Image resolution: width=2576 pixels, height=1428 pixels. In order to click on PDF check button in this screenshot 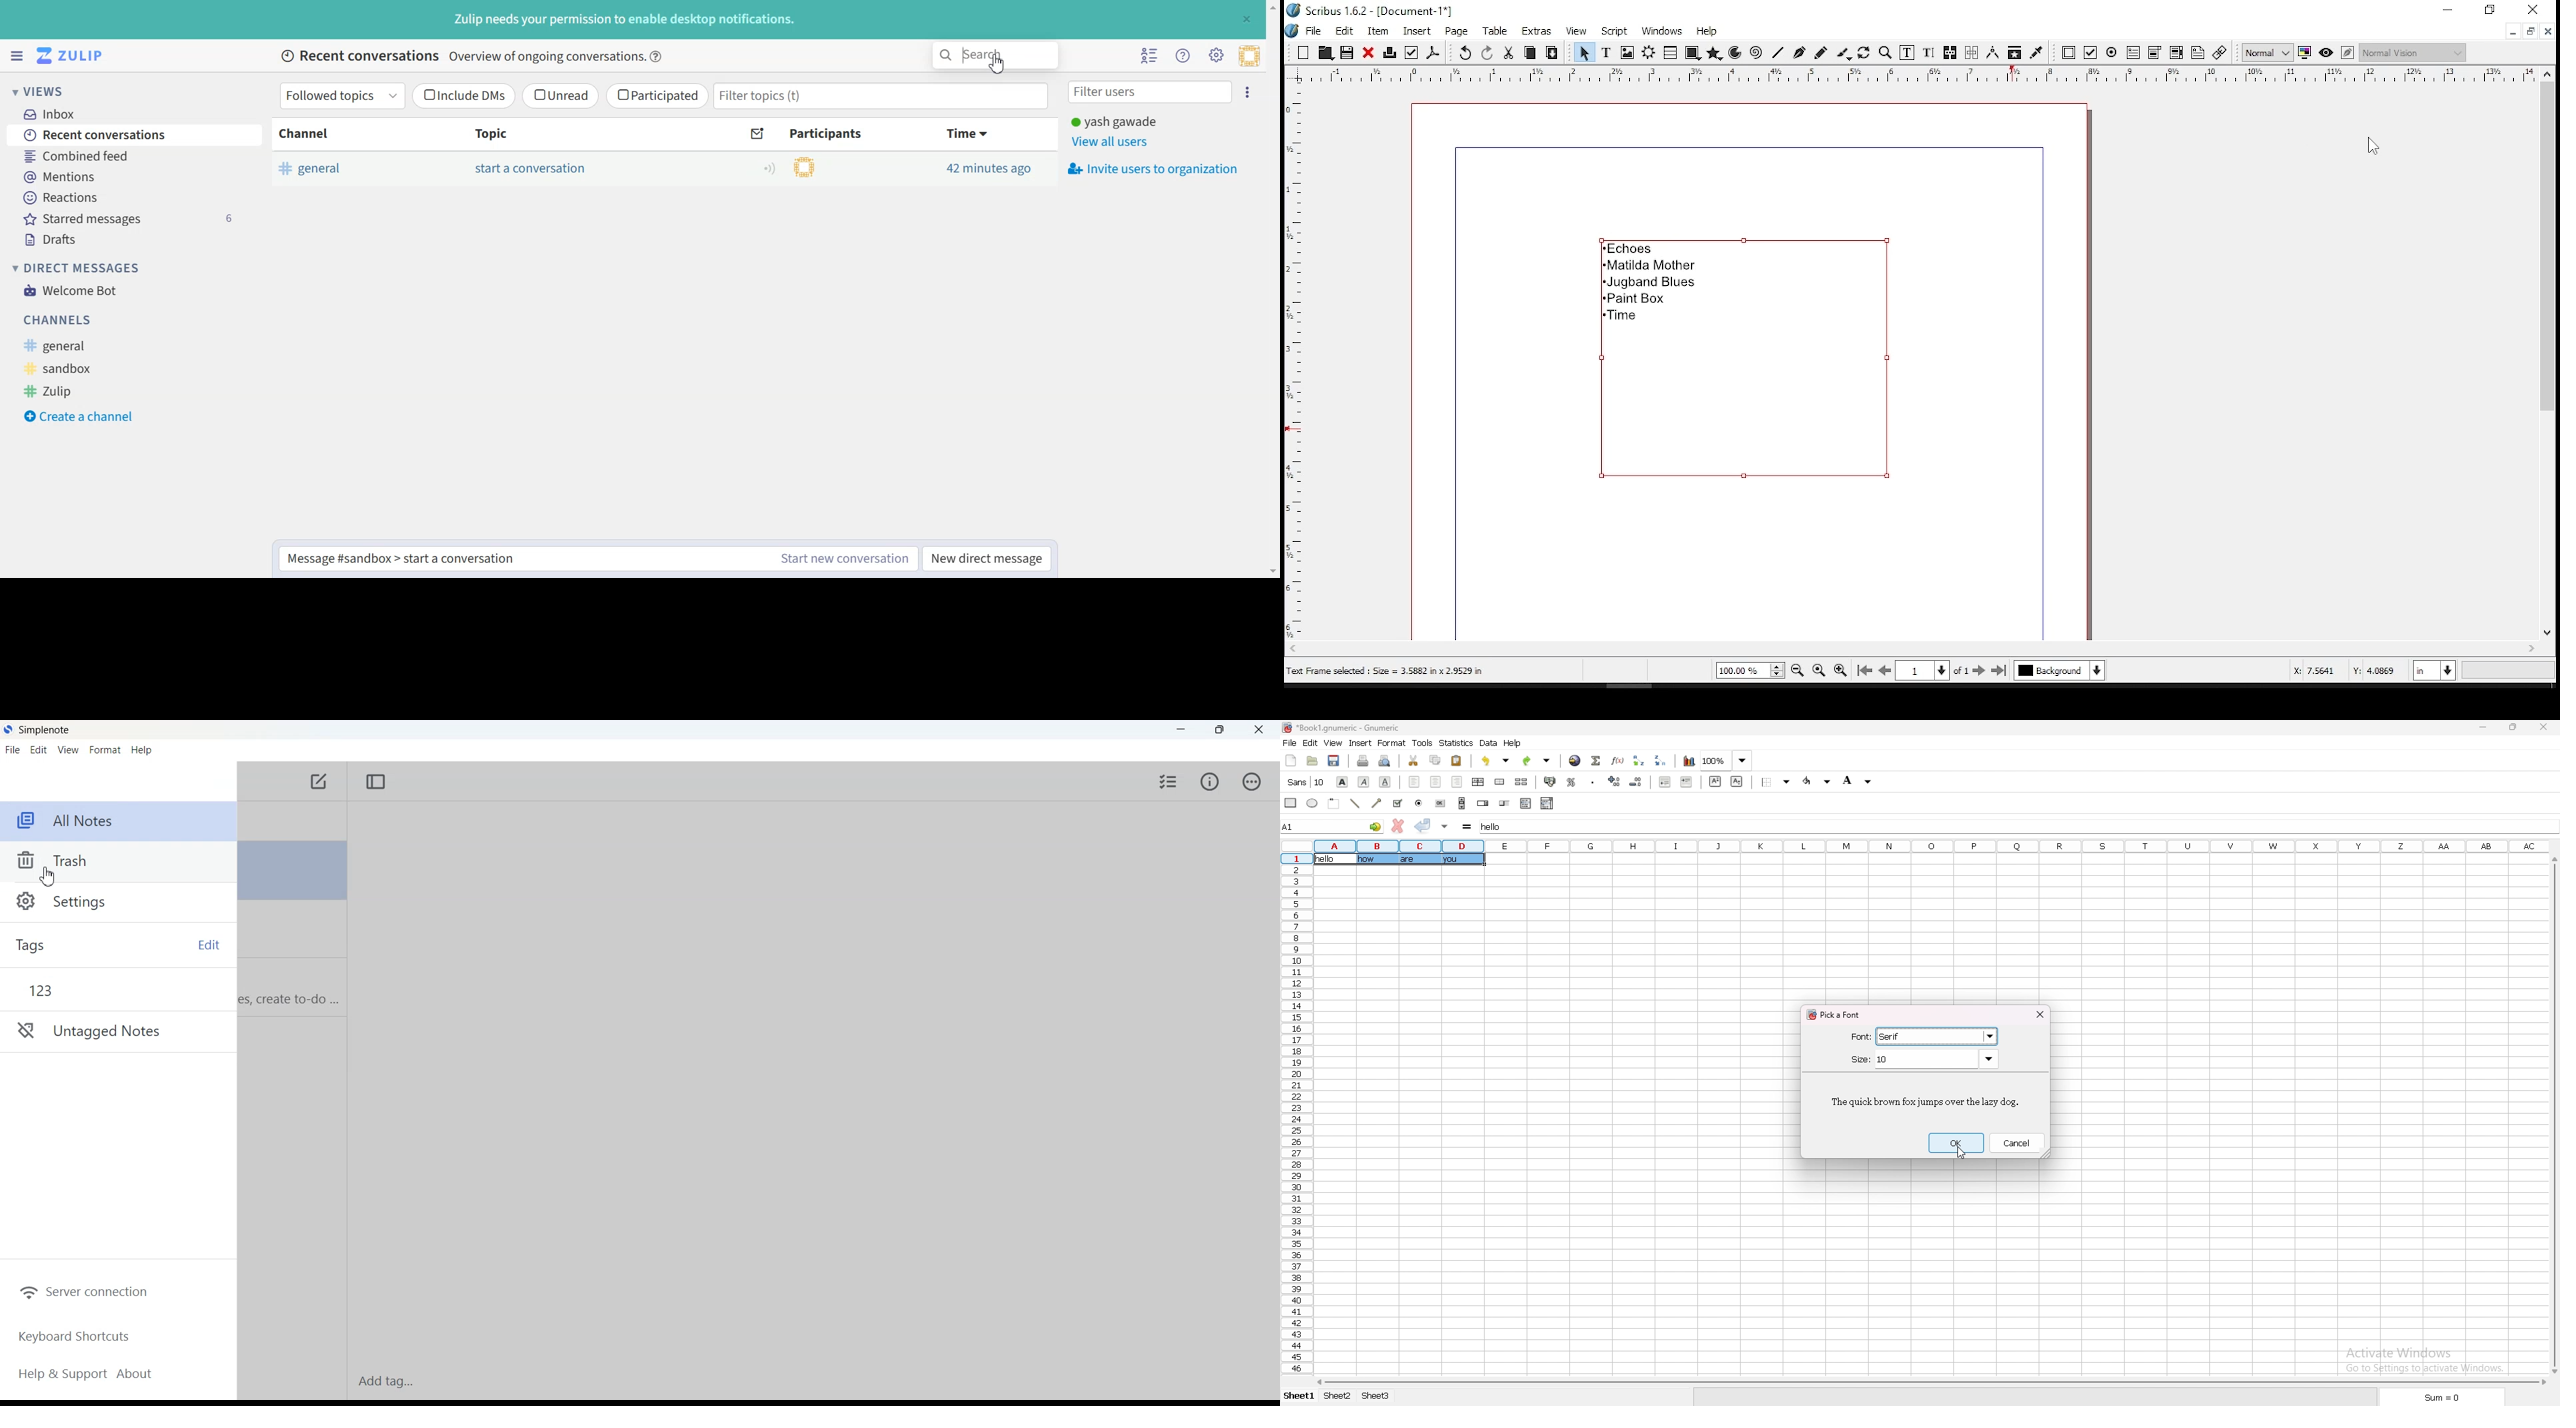, I will do `click(2091, 53)`.